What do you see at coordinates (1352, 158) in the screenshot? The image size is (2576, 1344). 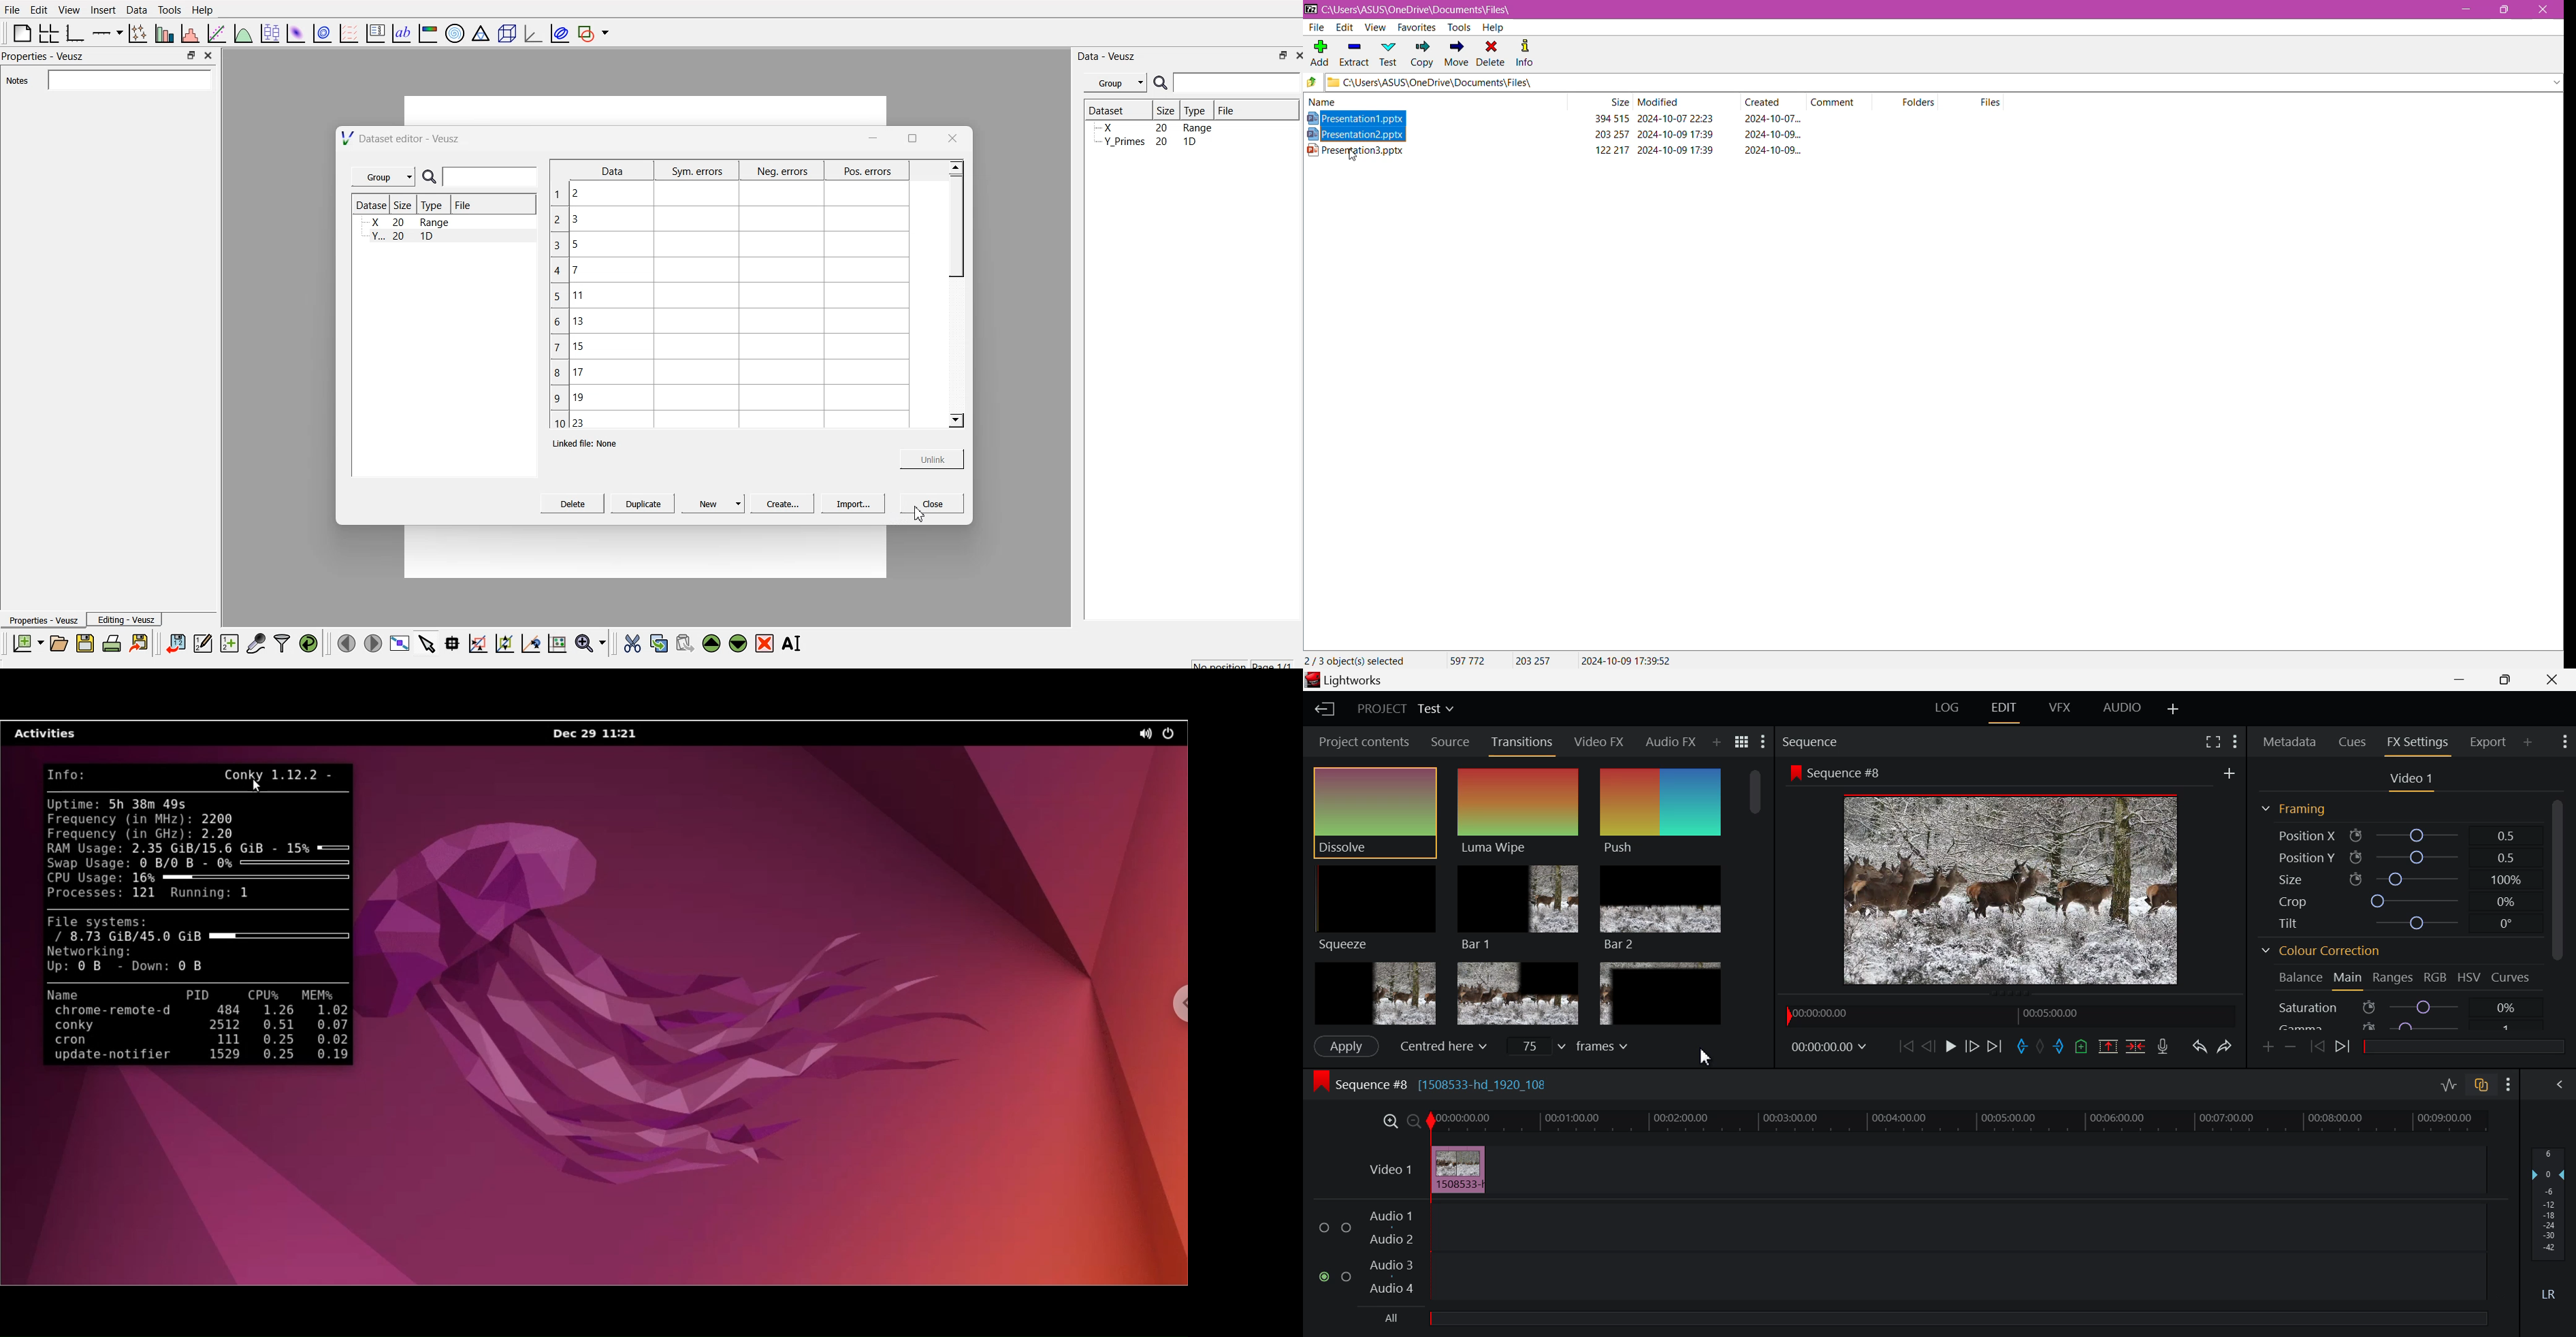 I see `cursor` at bounding box center [1352, 158].